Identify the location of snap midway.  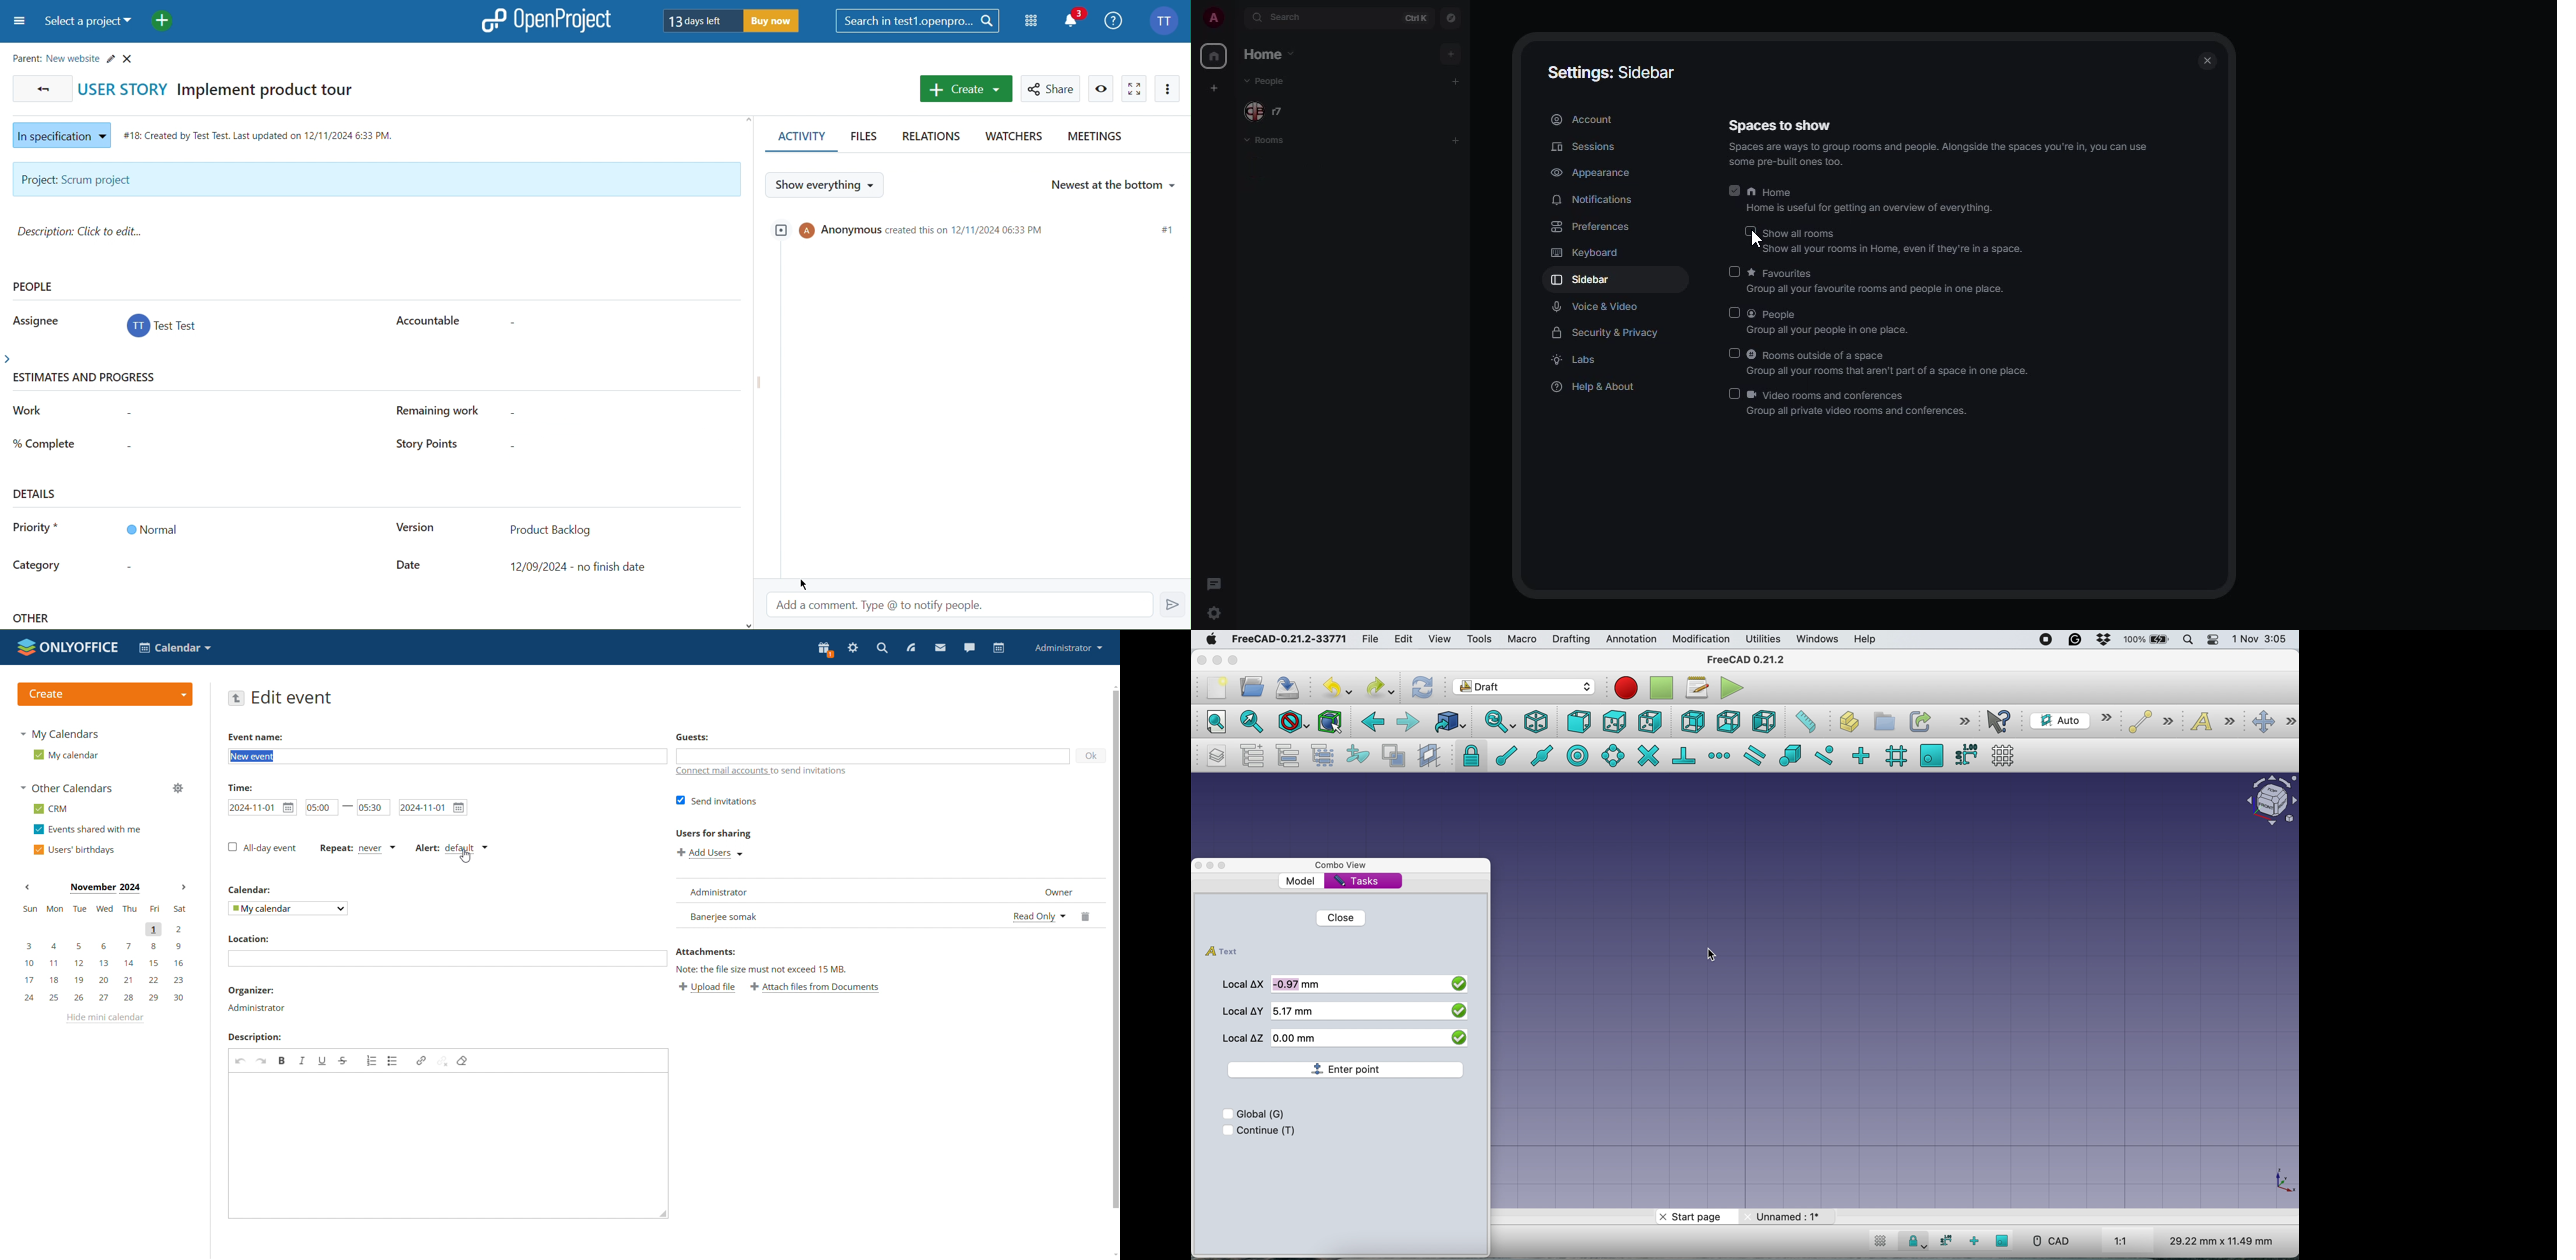
(1539, 756).